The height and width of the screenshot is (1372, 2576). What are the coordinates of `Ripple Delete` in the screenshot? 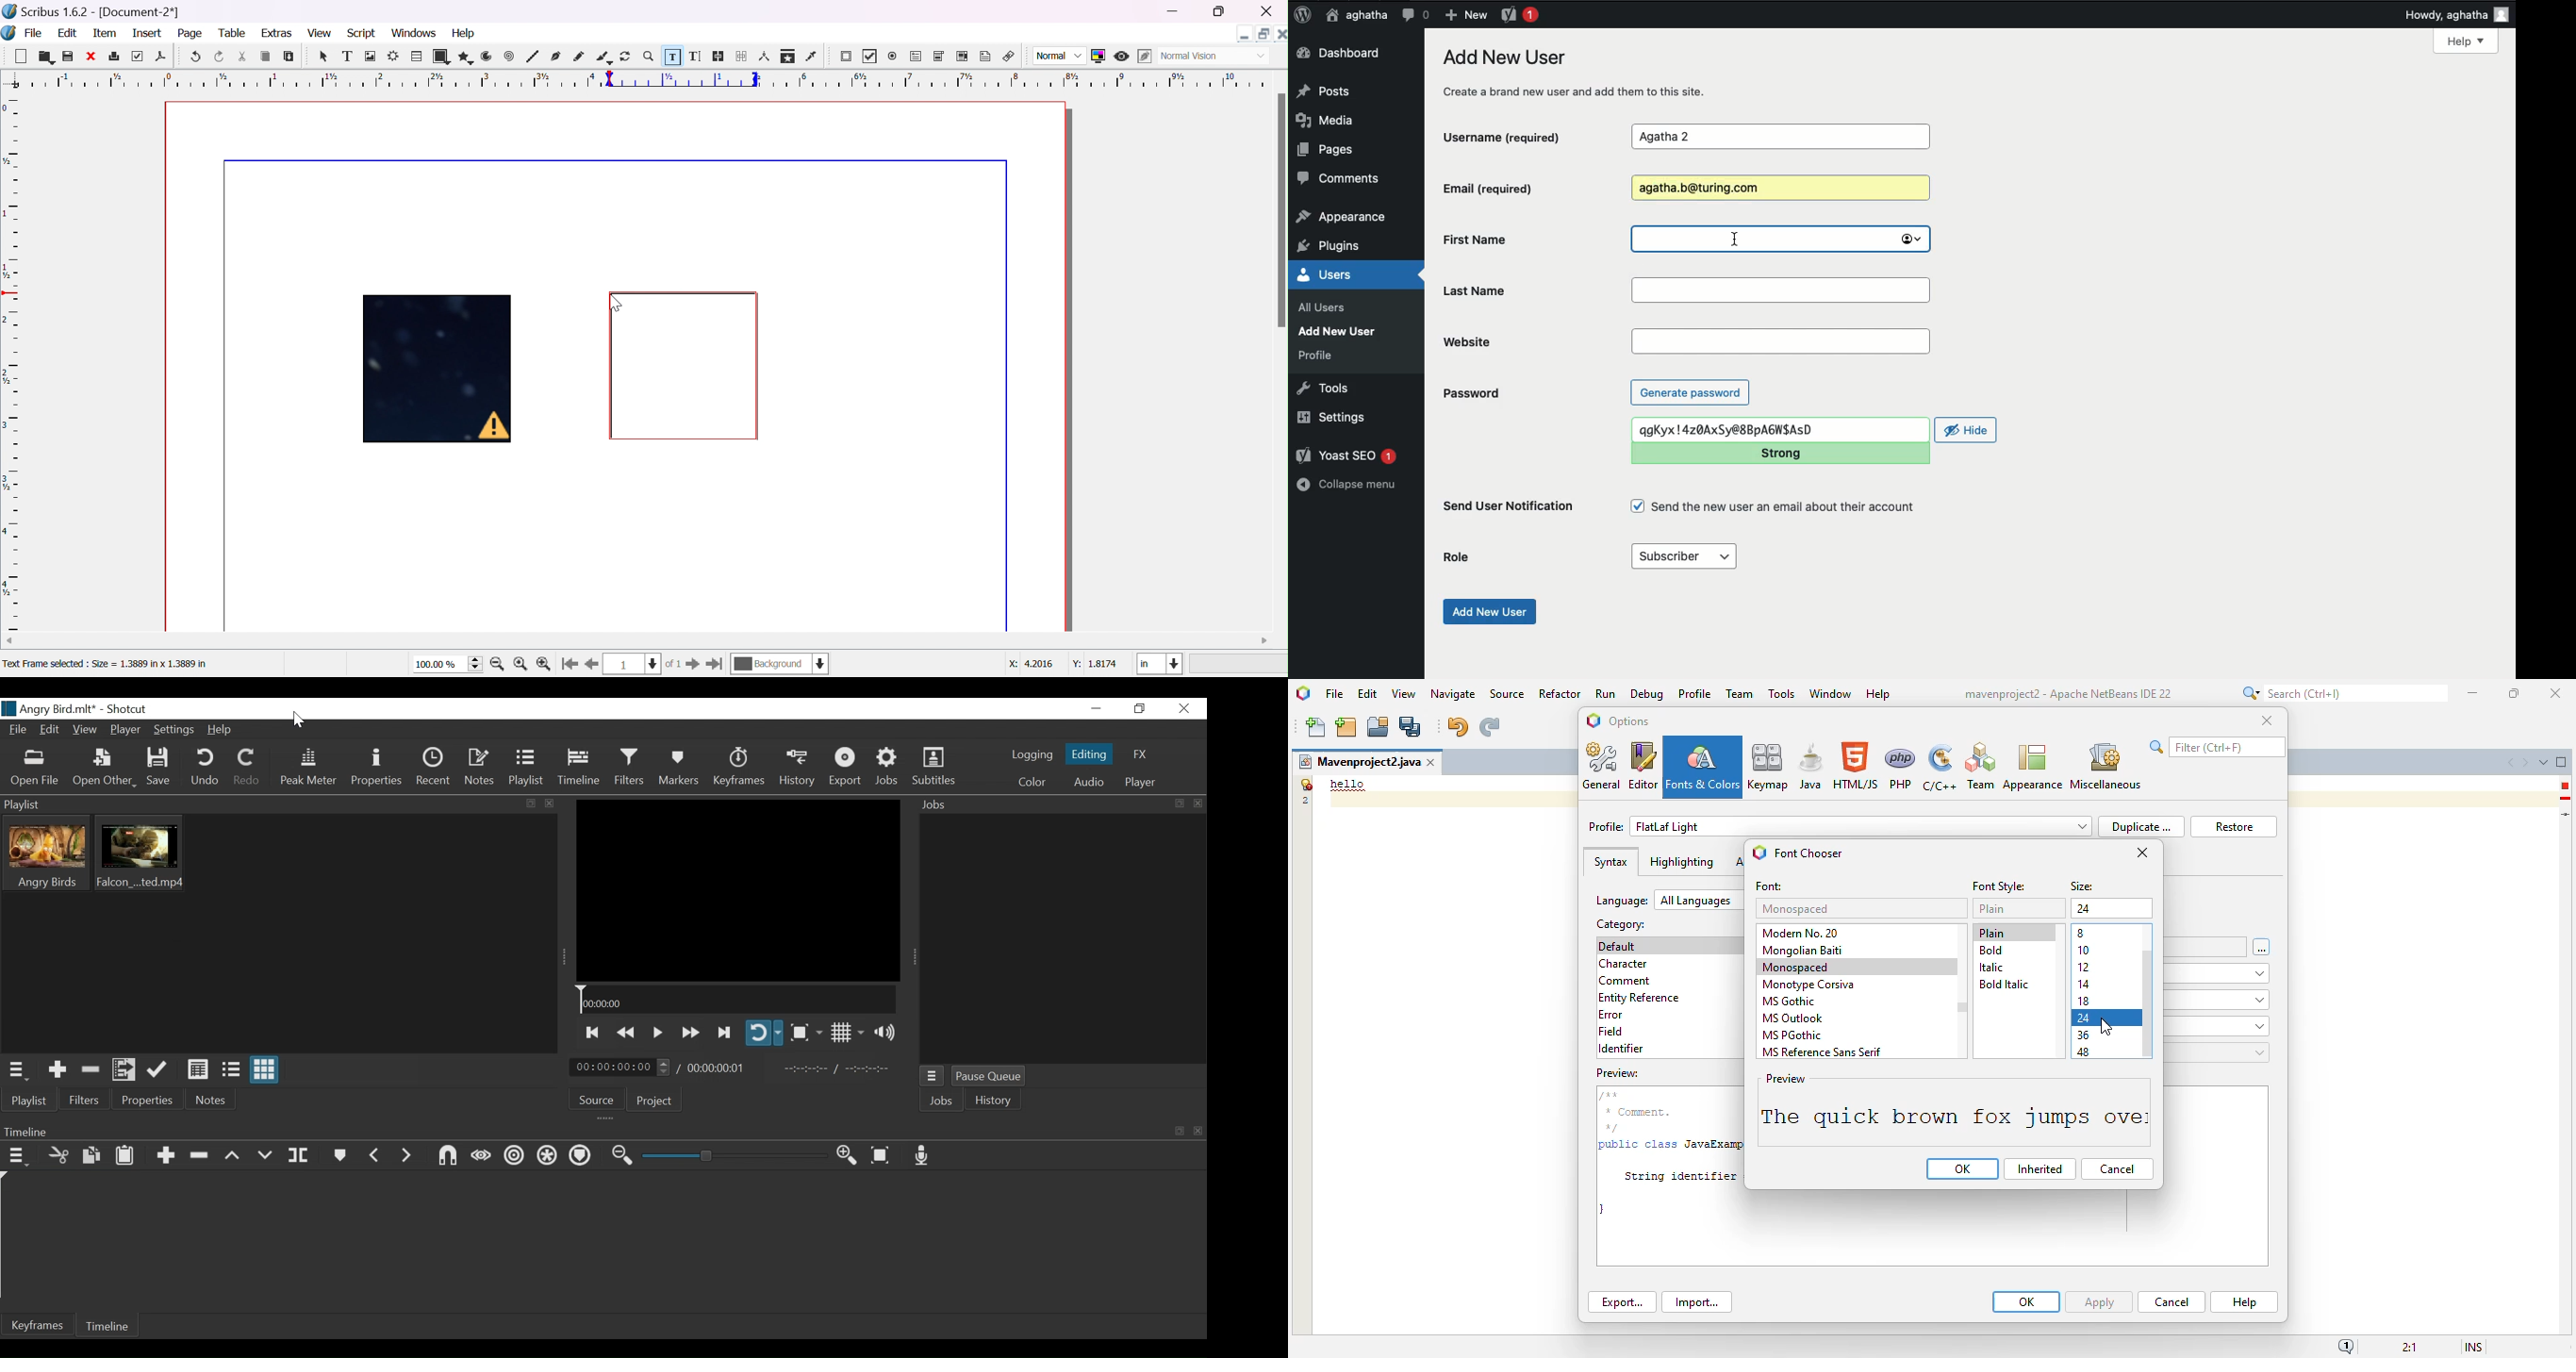 It's located at (198, 1156).